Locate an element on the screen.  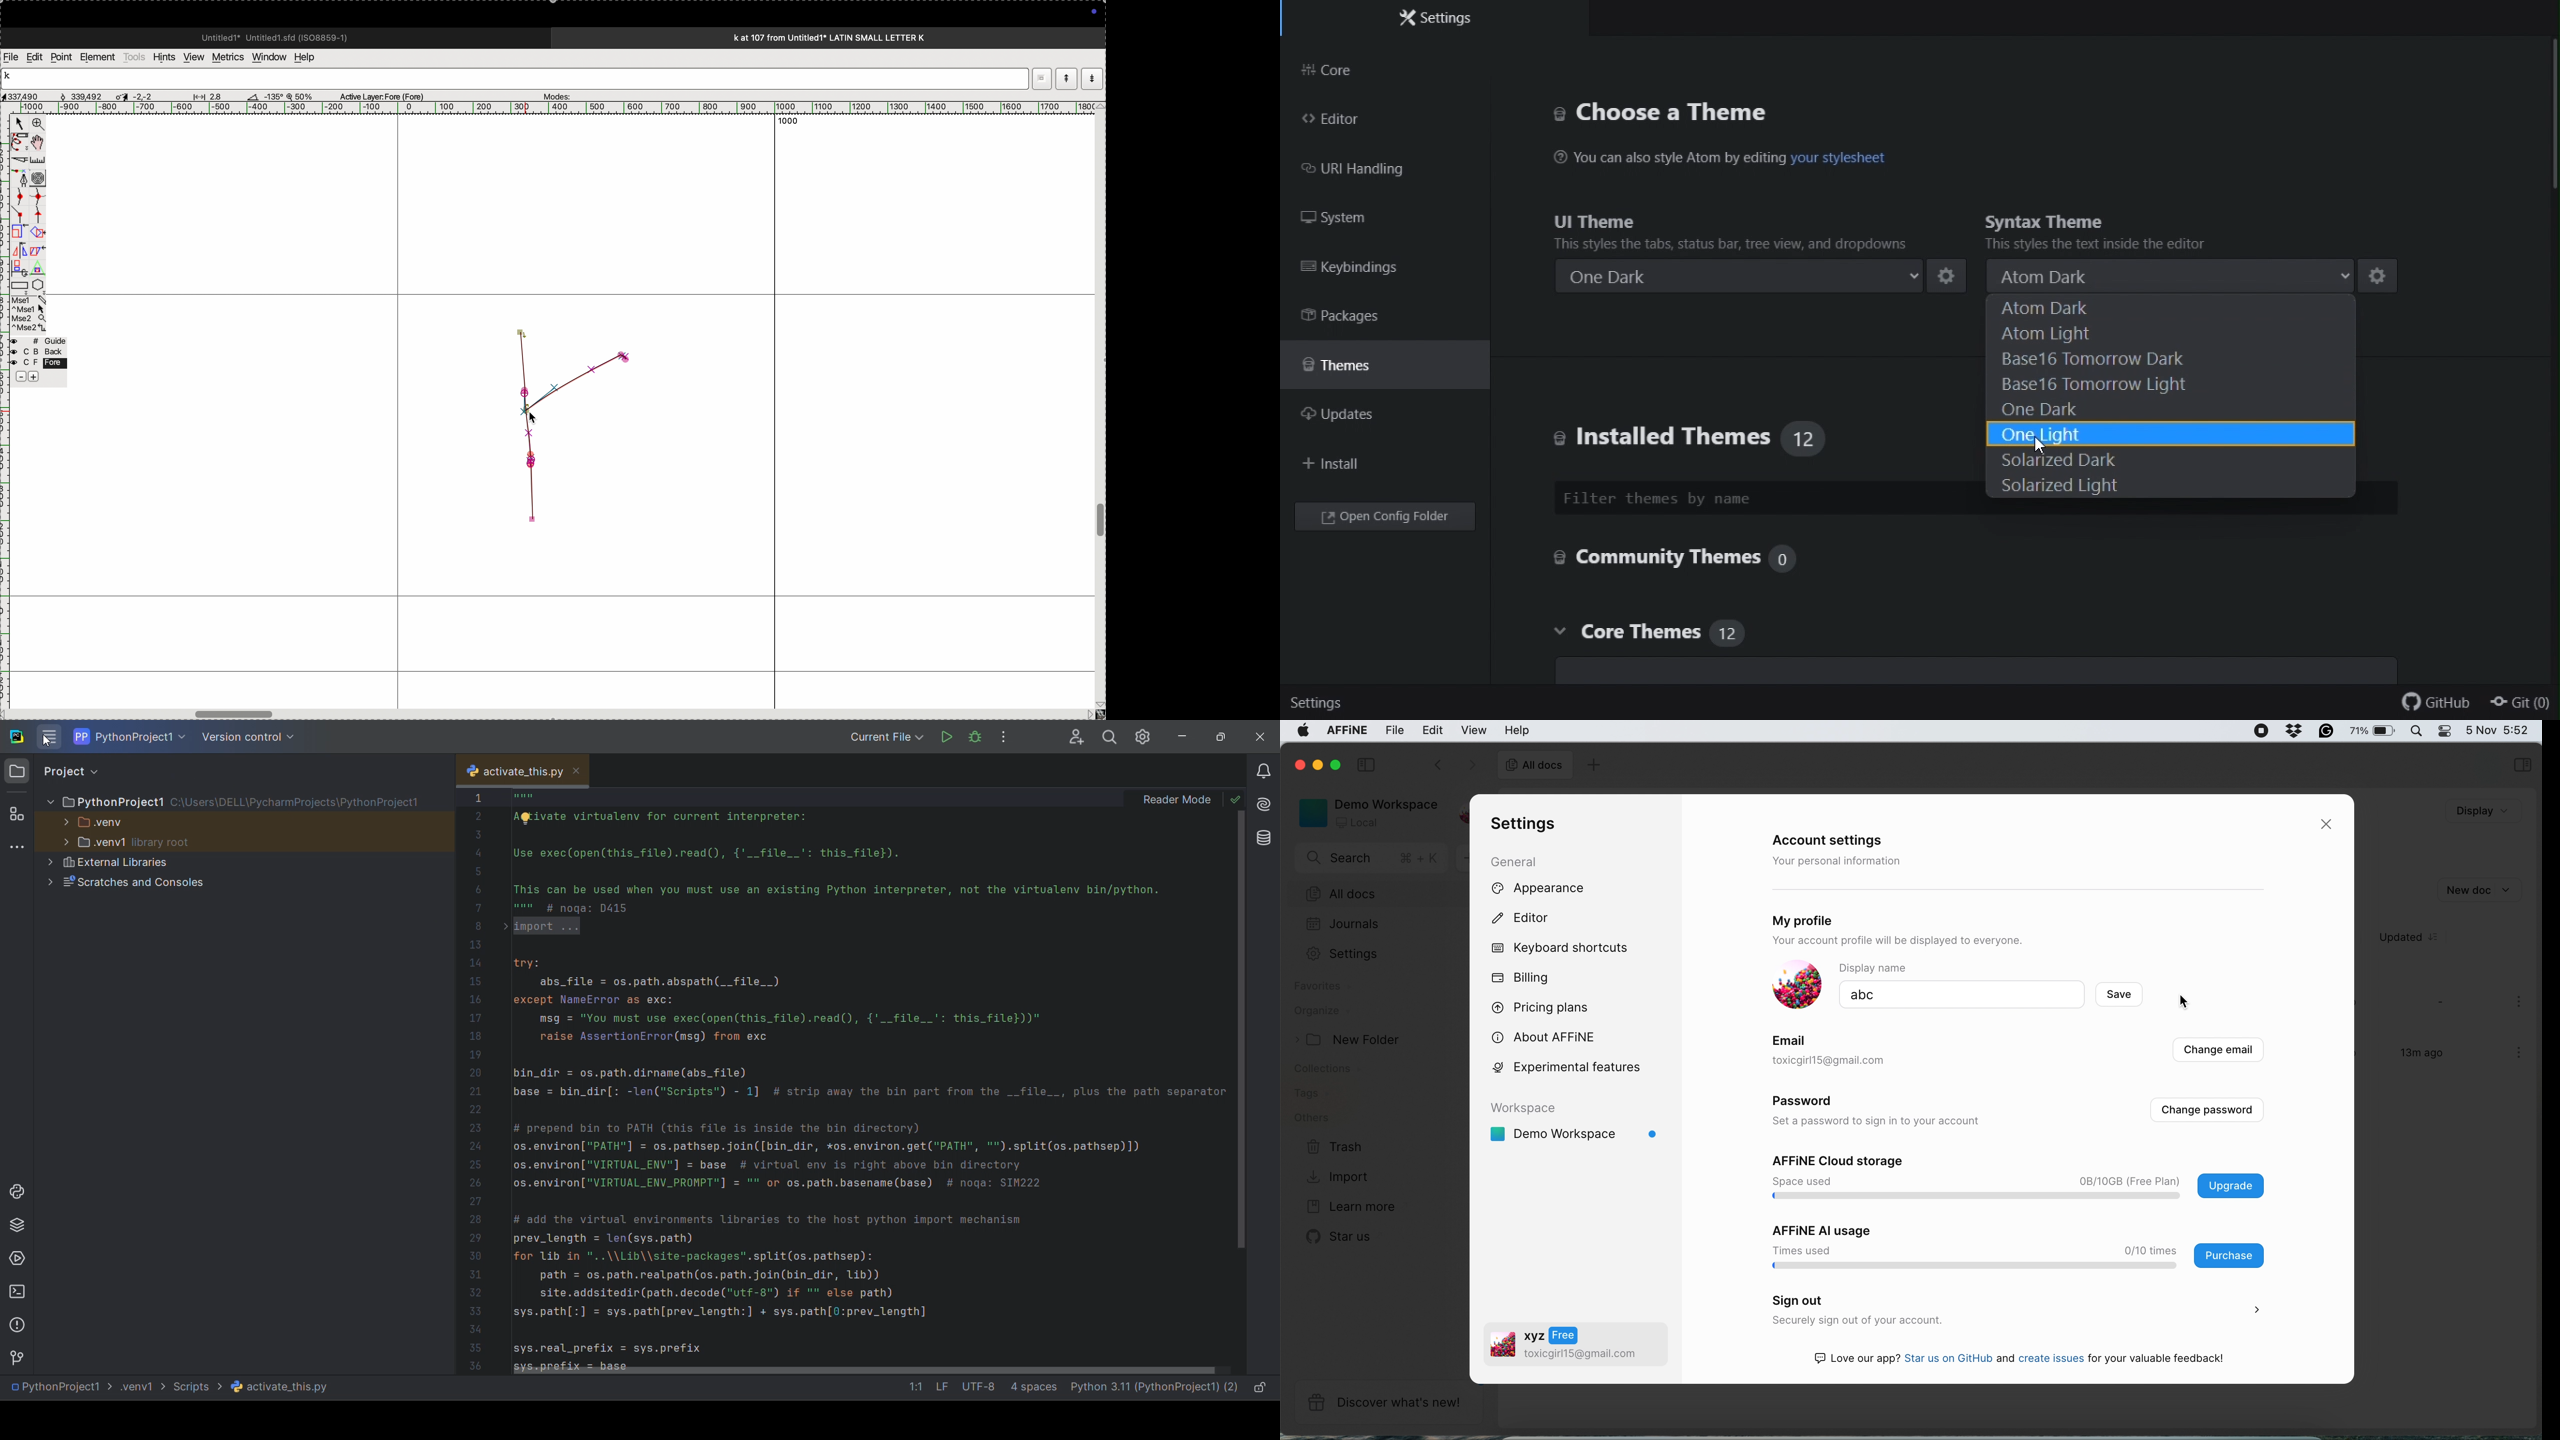
hints is located at coordinates (162, 56).